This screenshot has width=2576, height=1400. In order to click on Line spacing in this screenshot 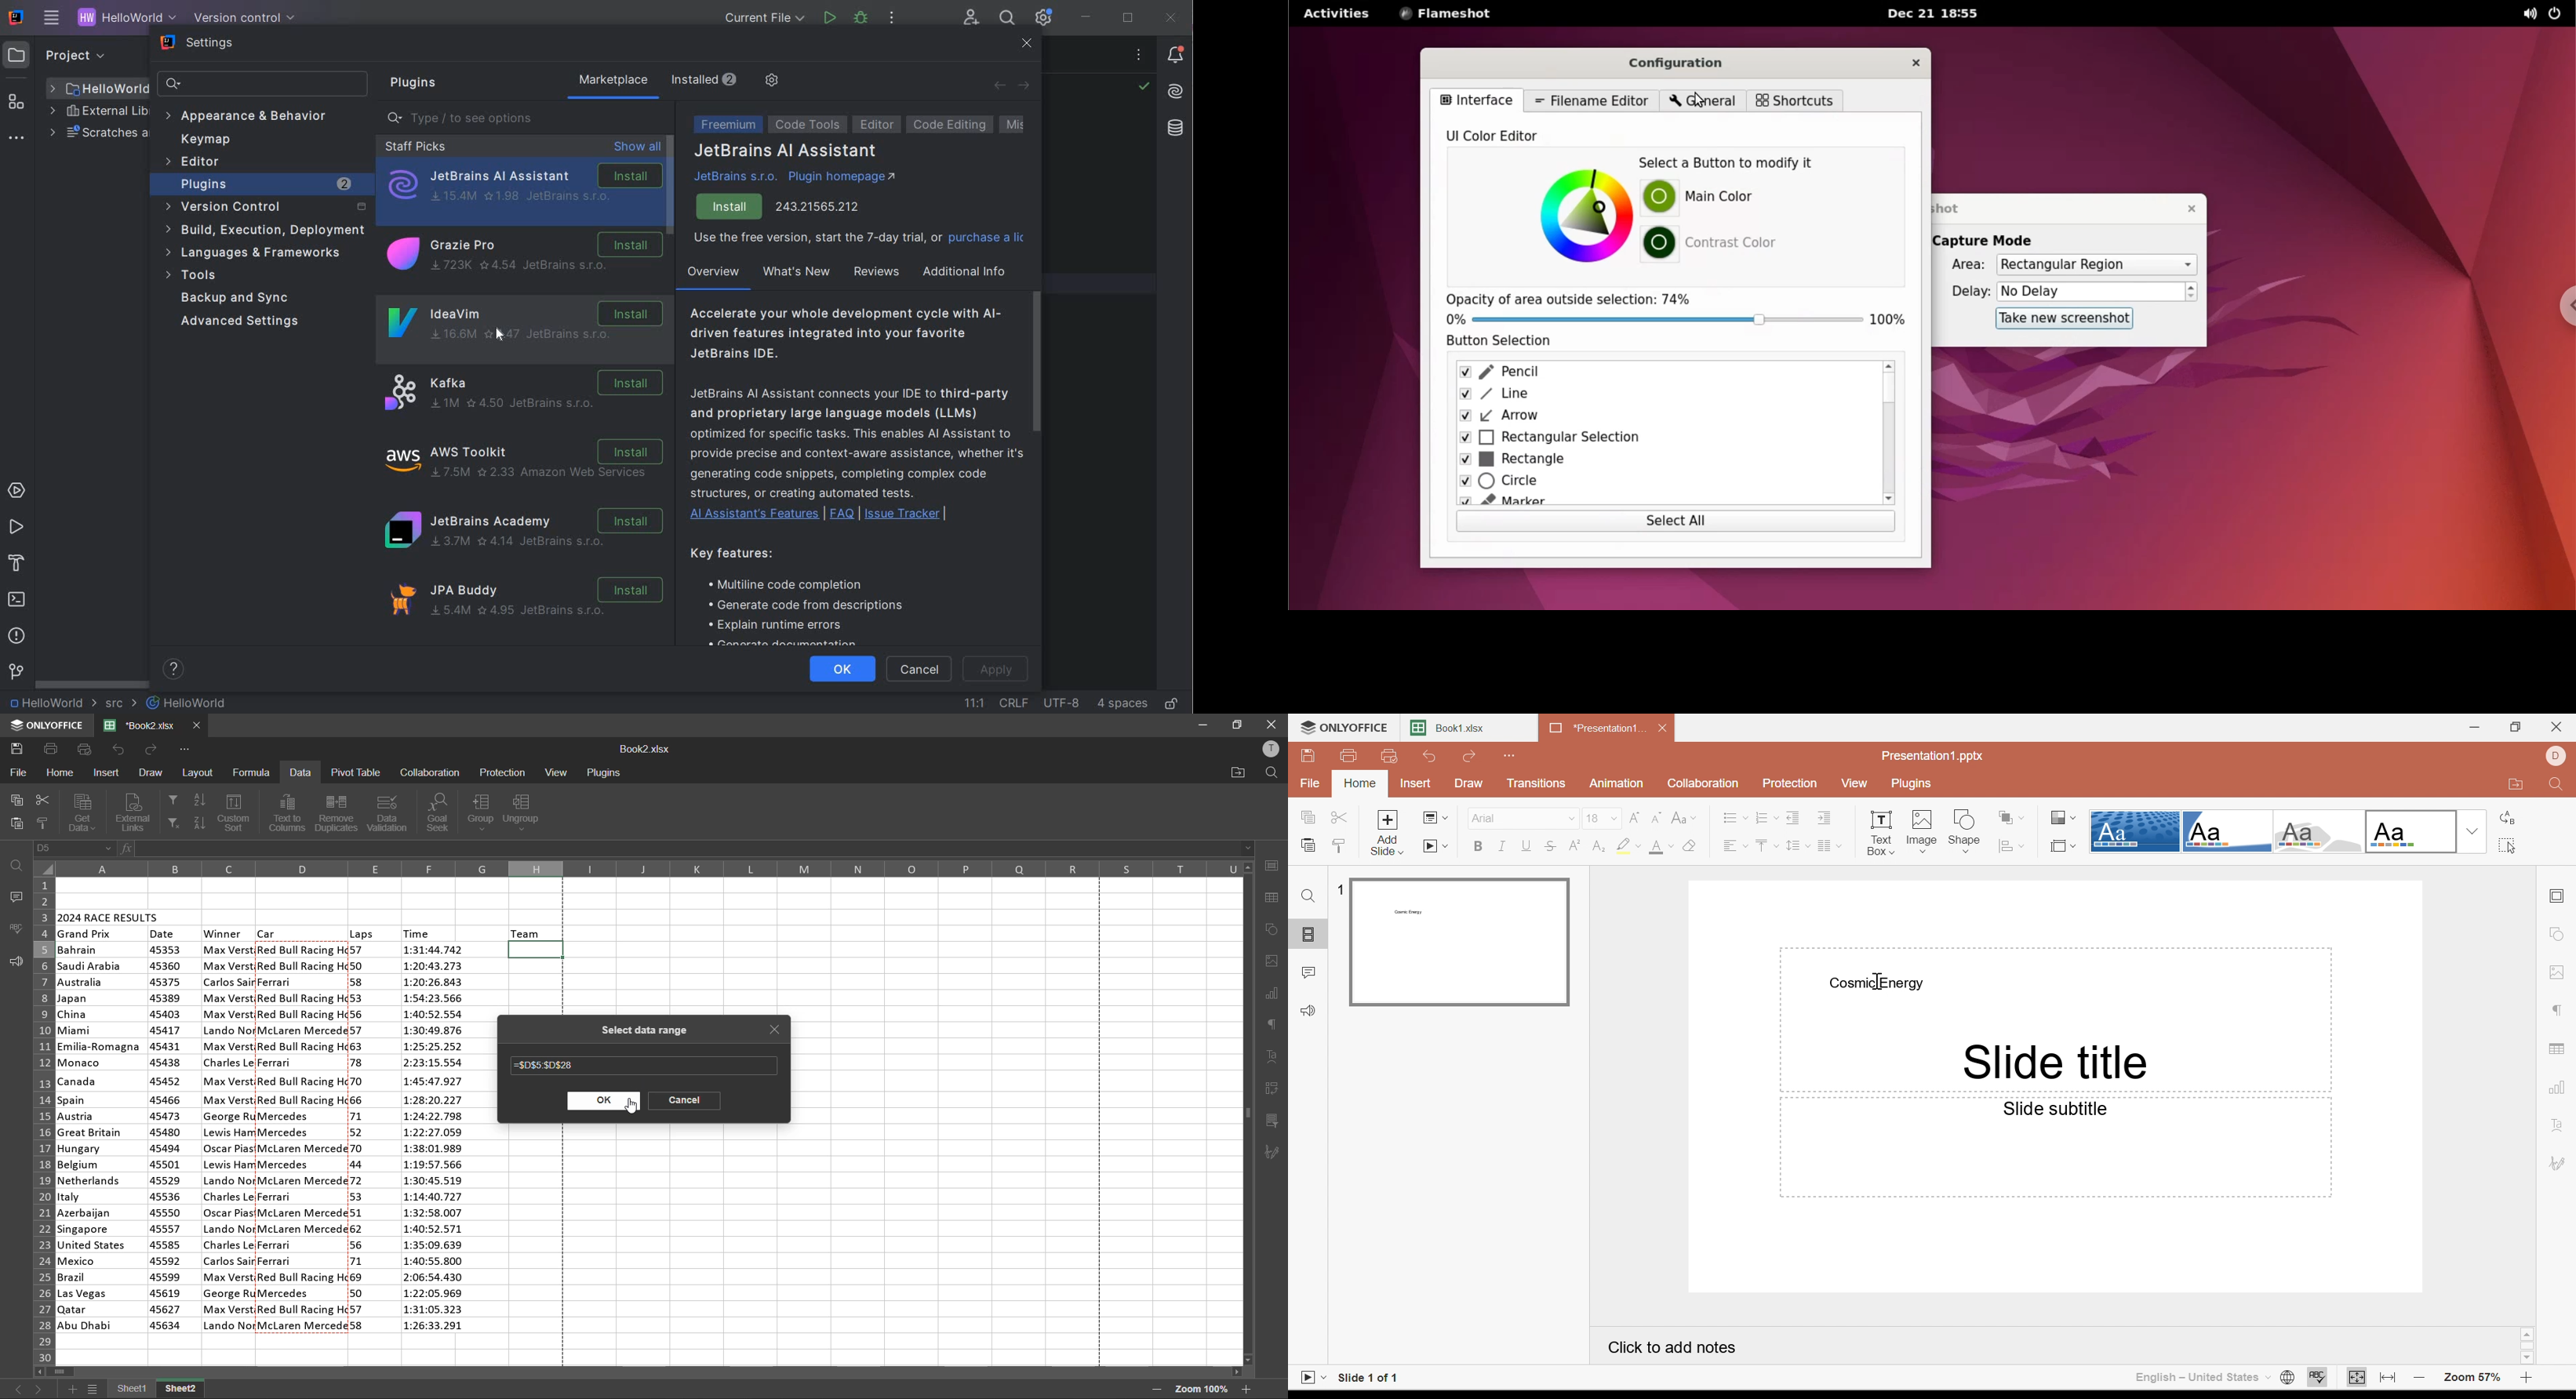, I will do `click(1796, 846)`.